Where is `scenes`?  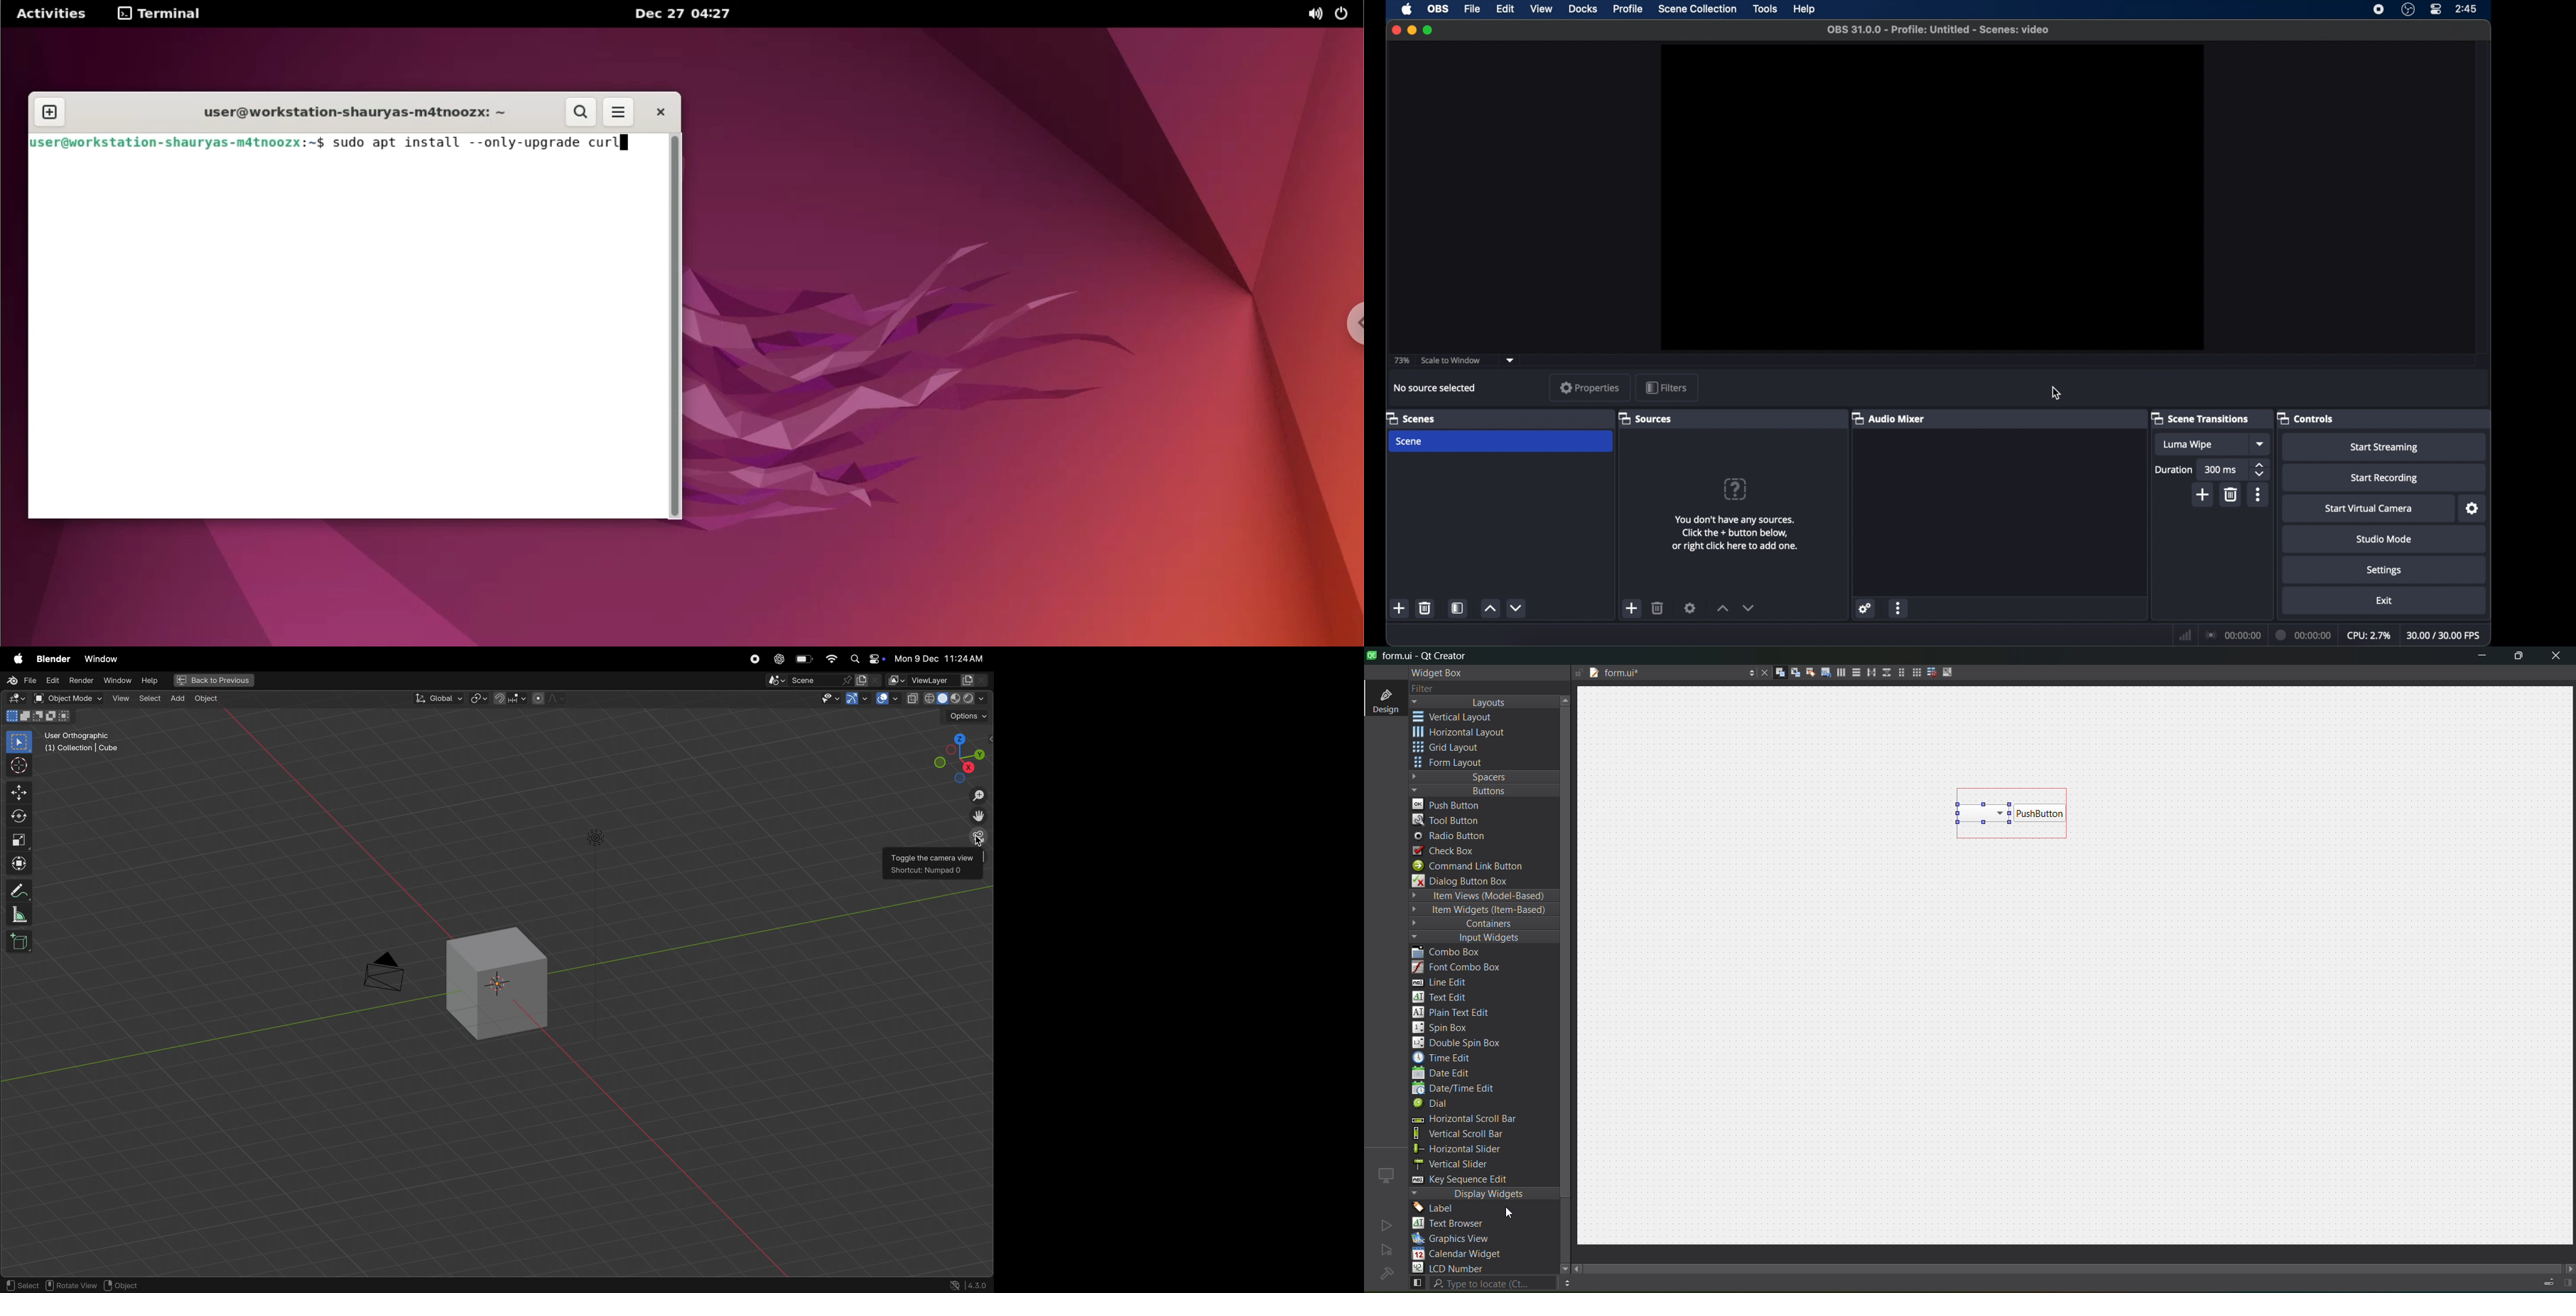 scenes is located at coordinates (1410, 418).